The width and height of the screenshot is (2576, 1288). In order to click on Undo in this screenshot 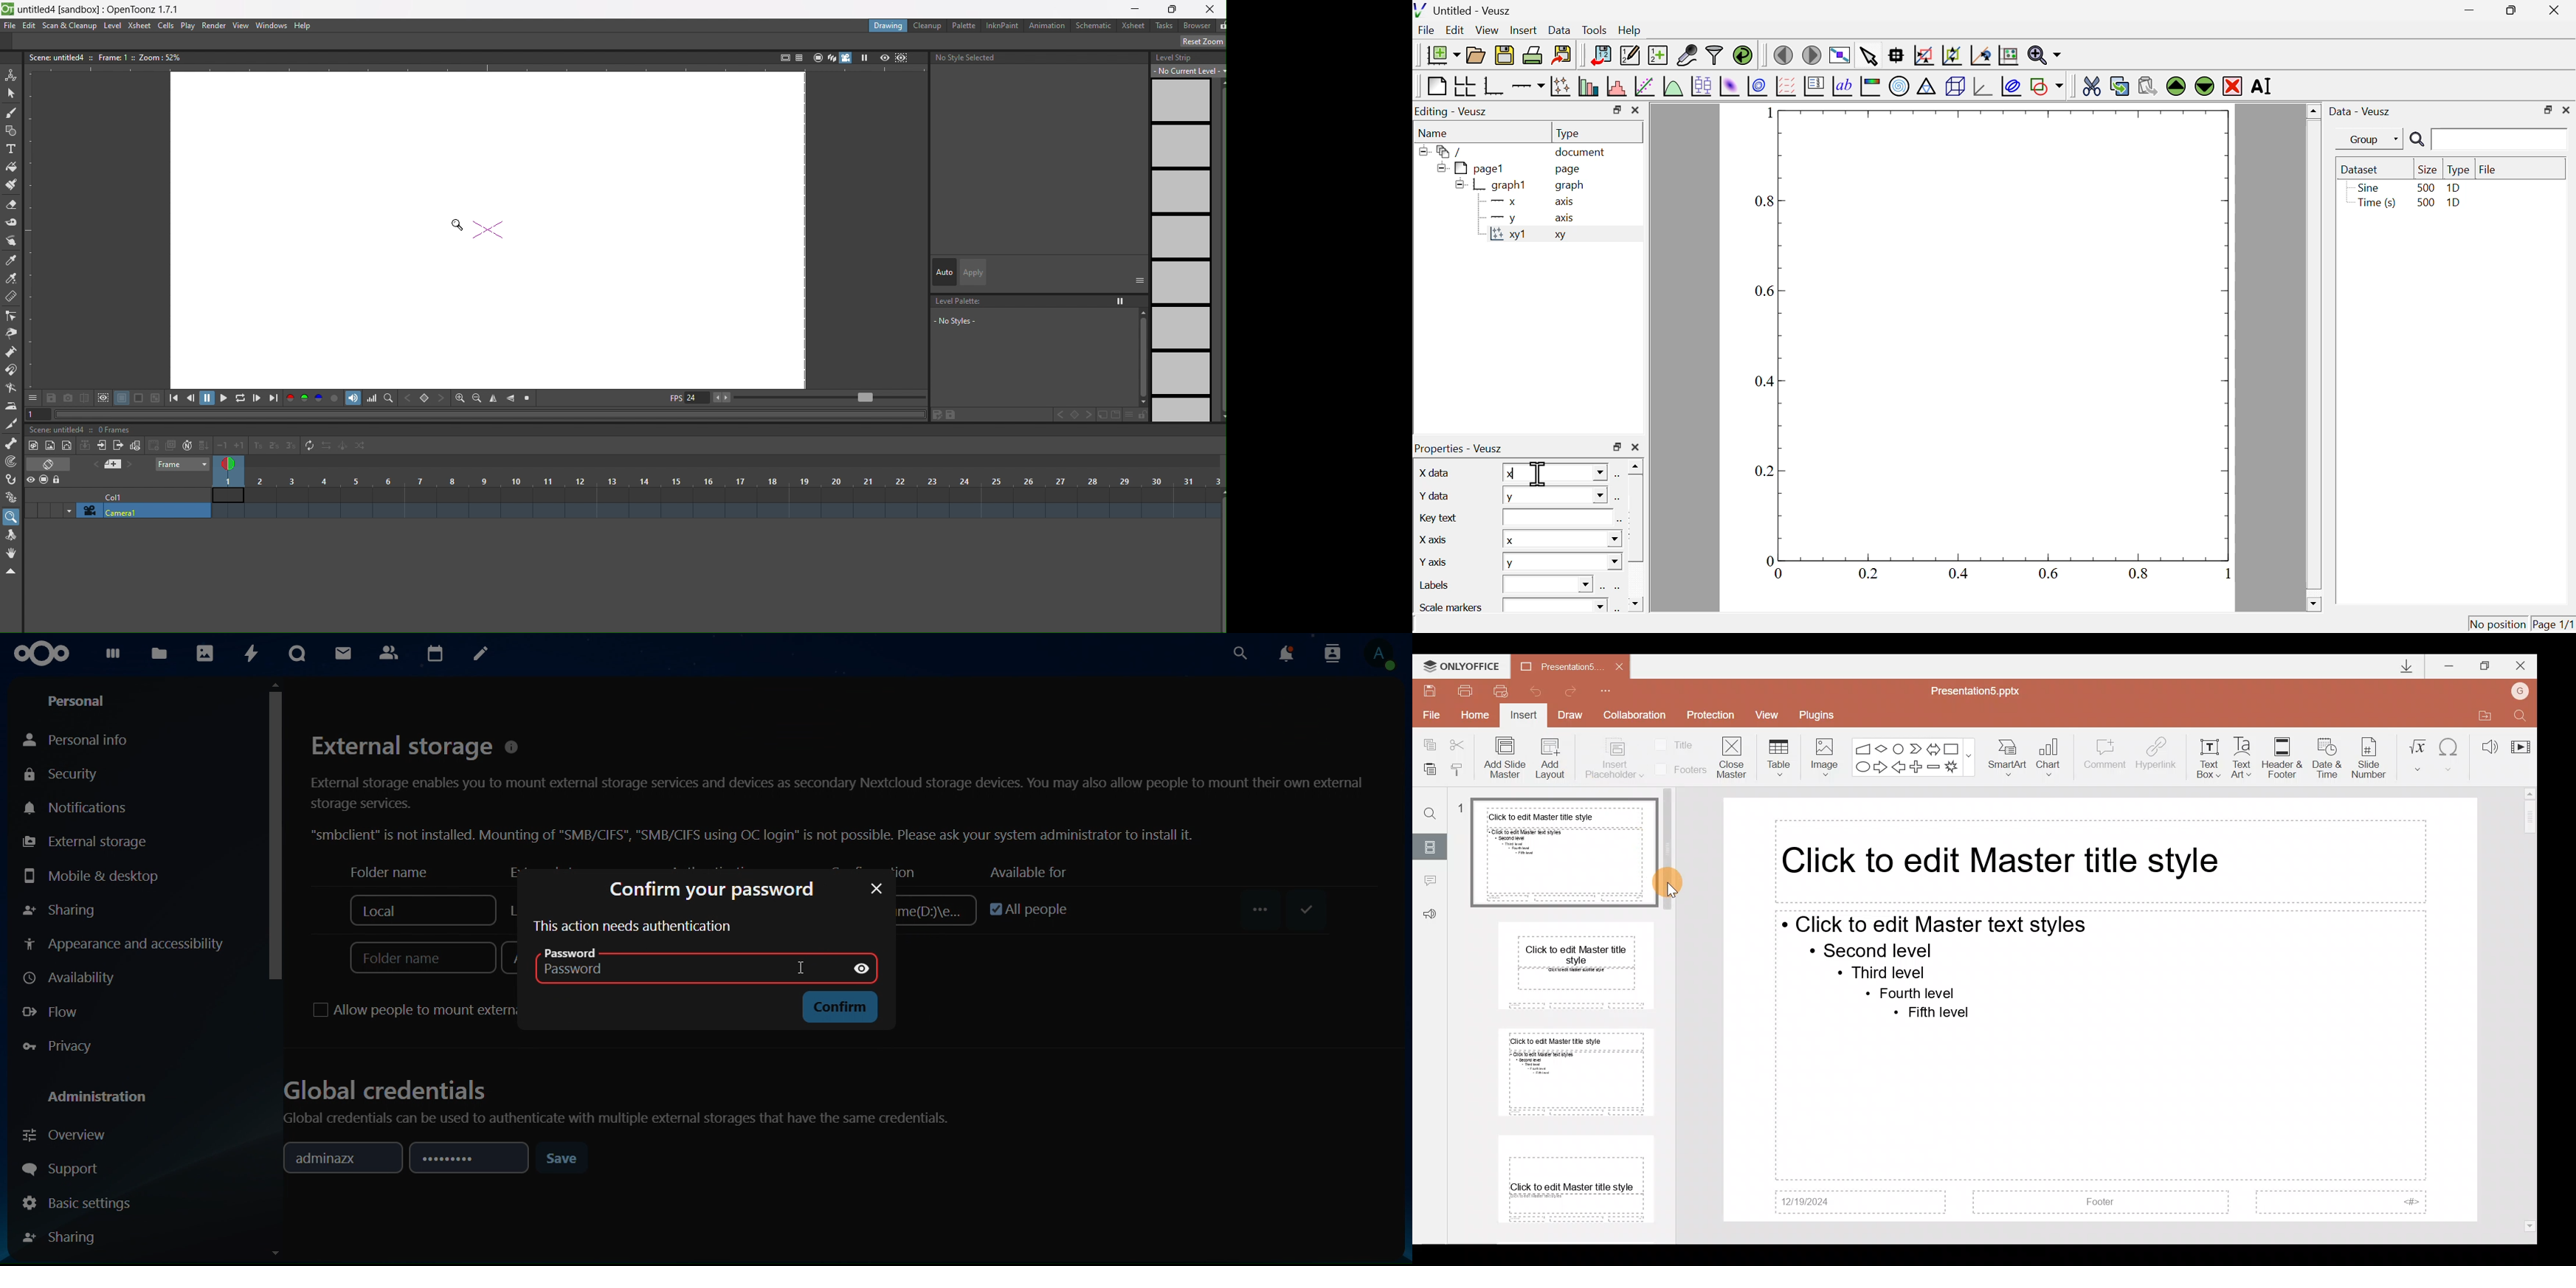, I will do `click(1535, 690)`.